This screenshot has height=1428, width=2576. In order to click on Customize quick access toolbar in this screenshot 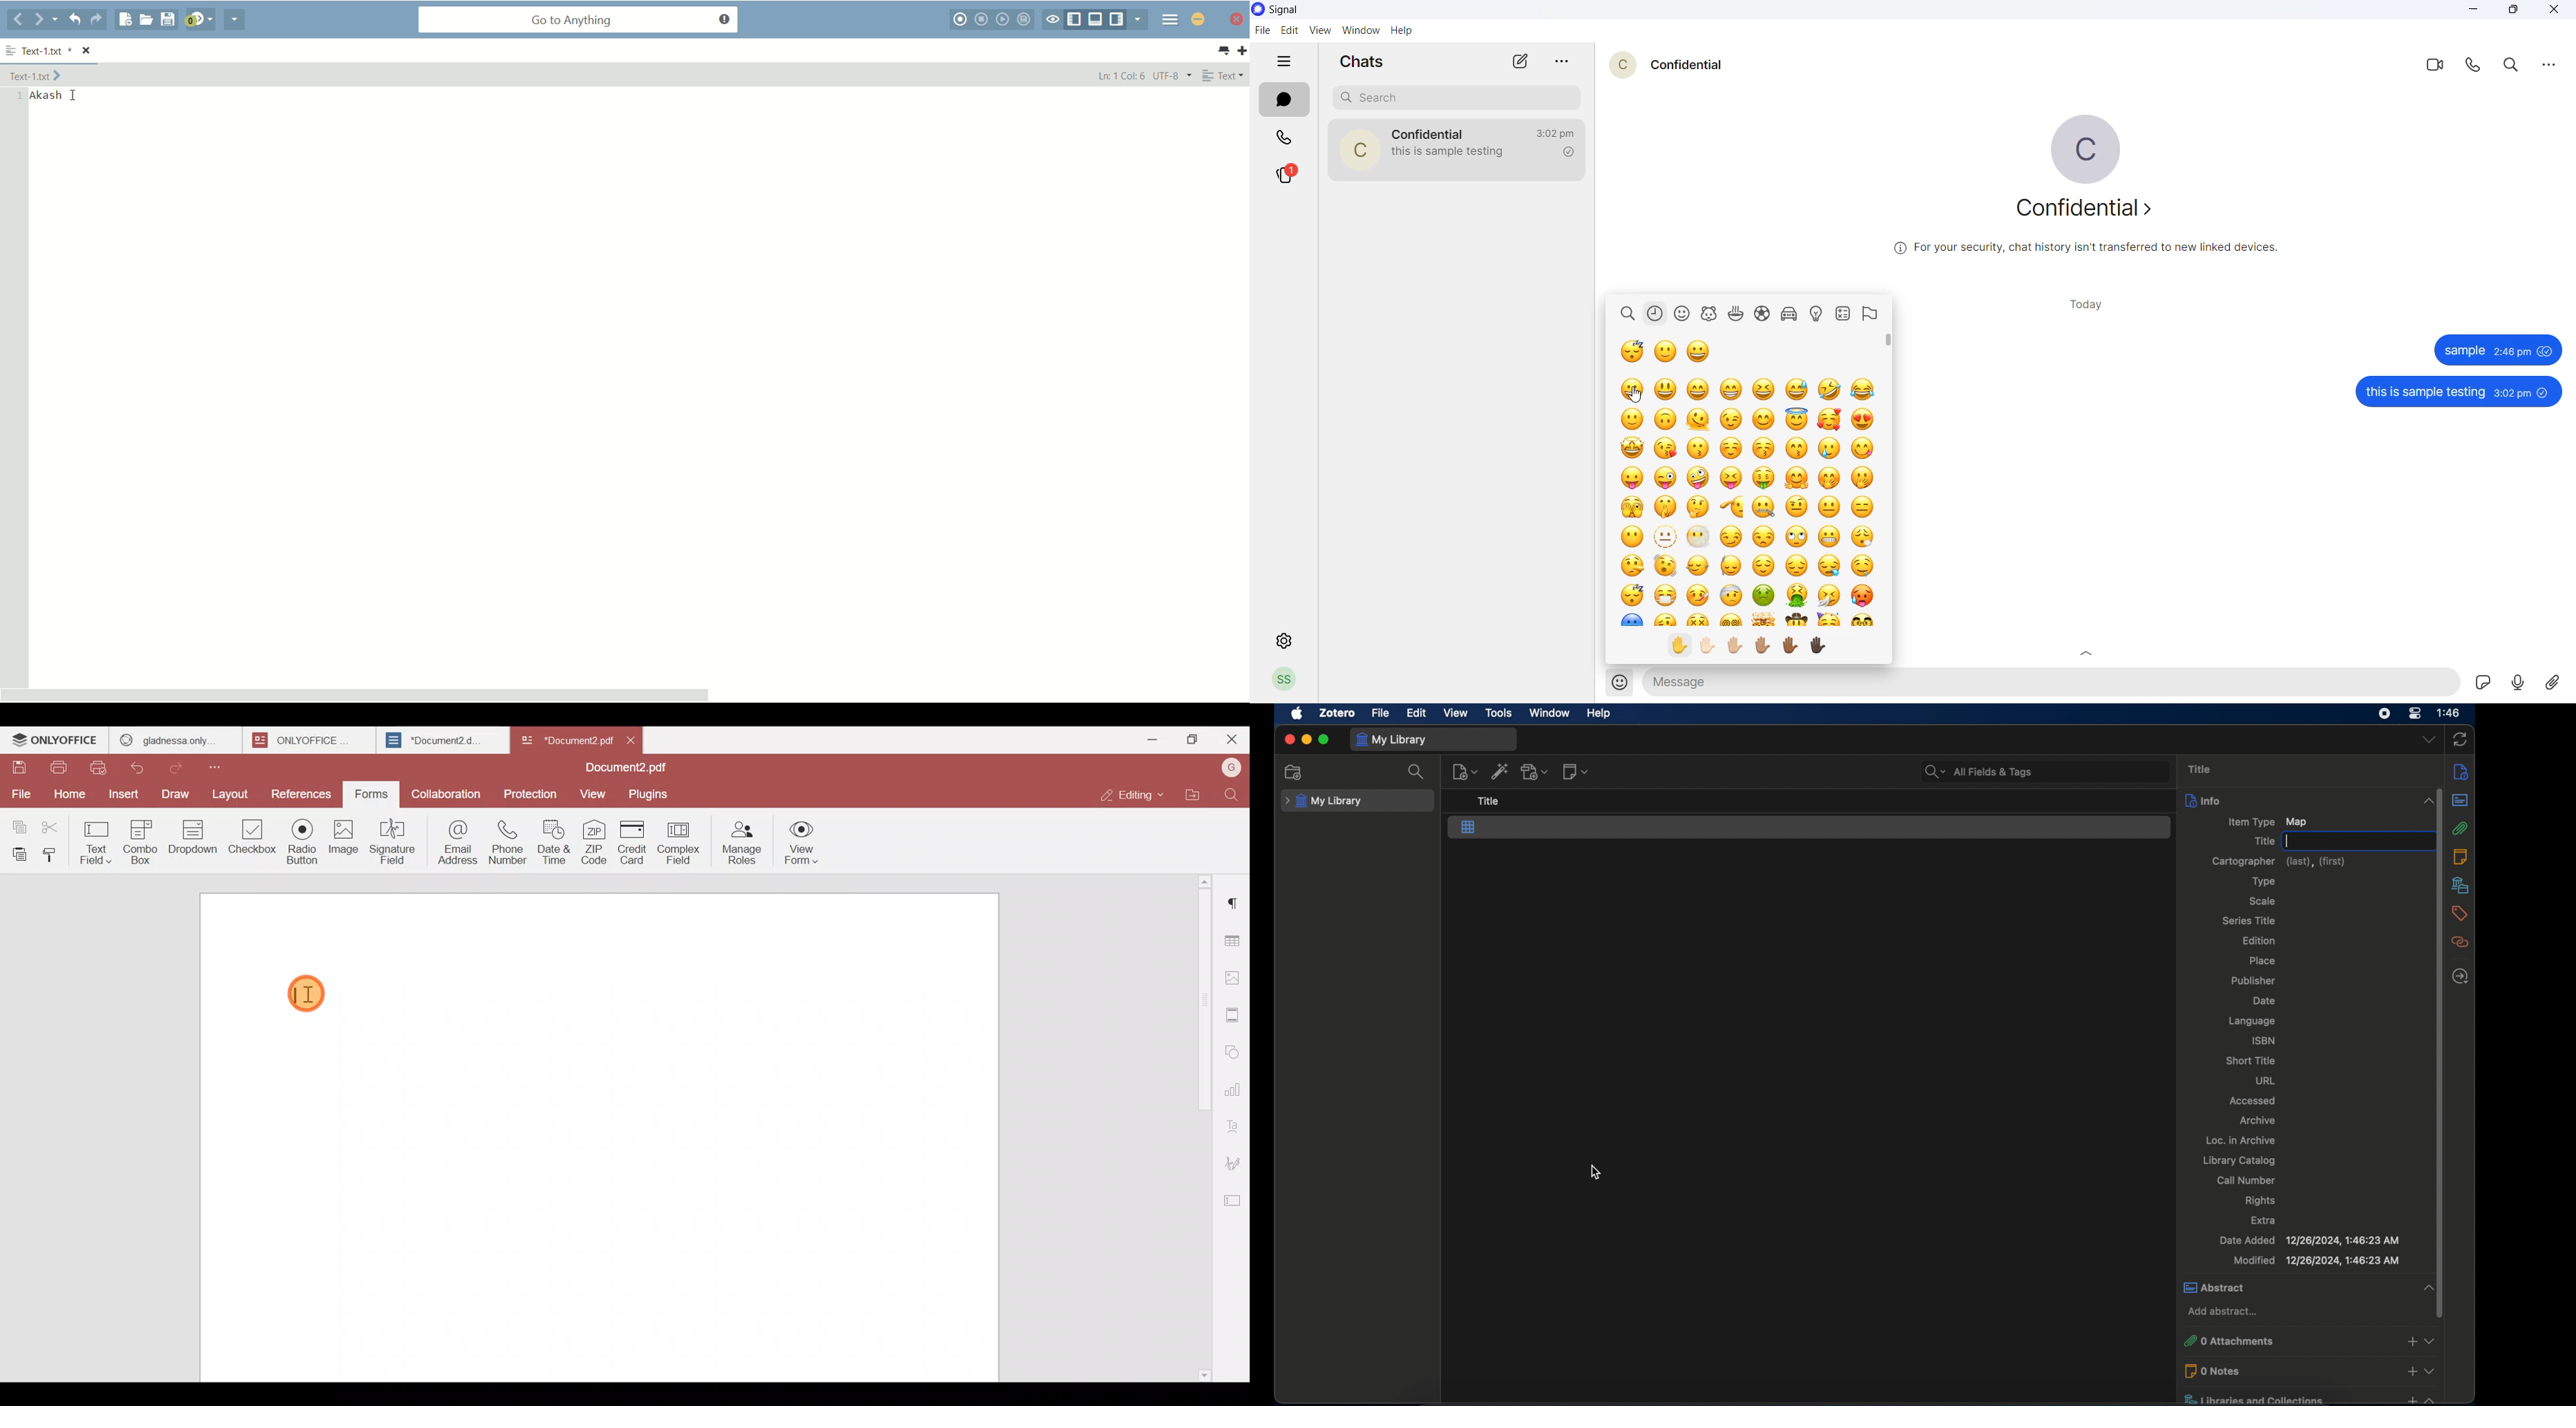, I will do `click(227, 766)`.